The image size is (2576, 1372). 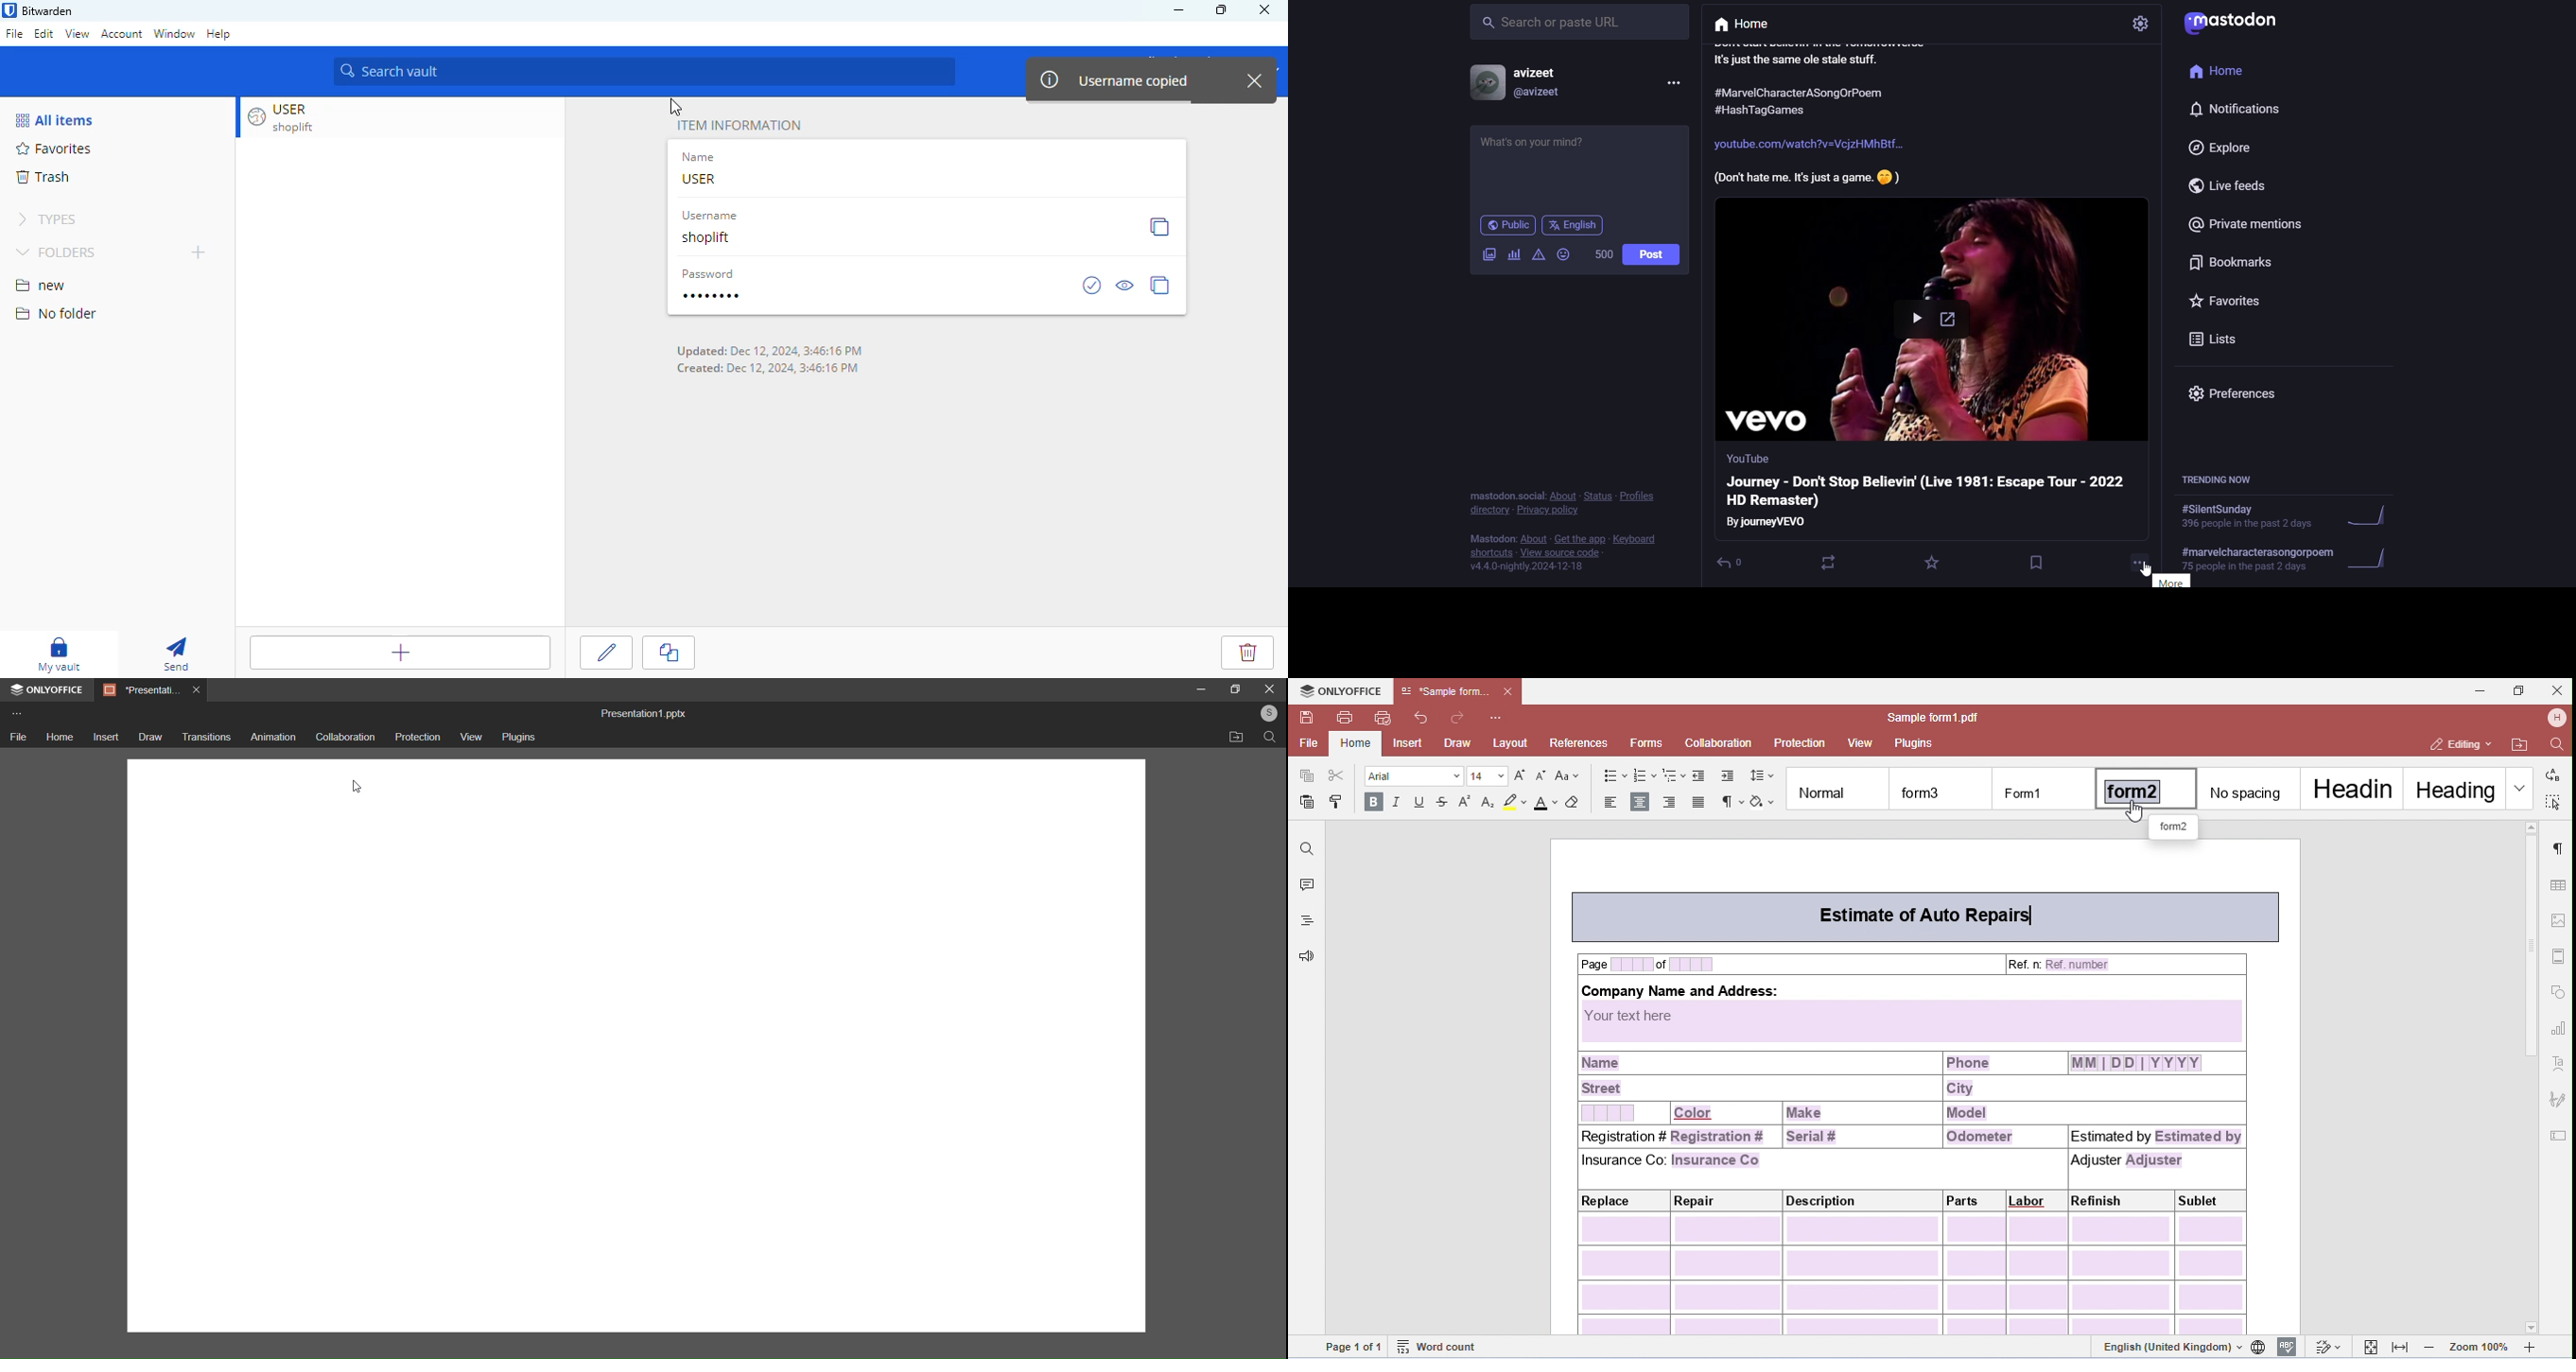 What do you see at coordinates (270, 735) in the screenshot?
I see `animation` at bounding box center [270, 735].